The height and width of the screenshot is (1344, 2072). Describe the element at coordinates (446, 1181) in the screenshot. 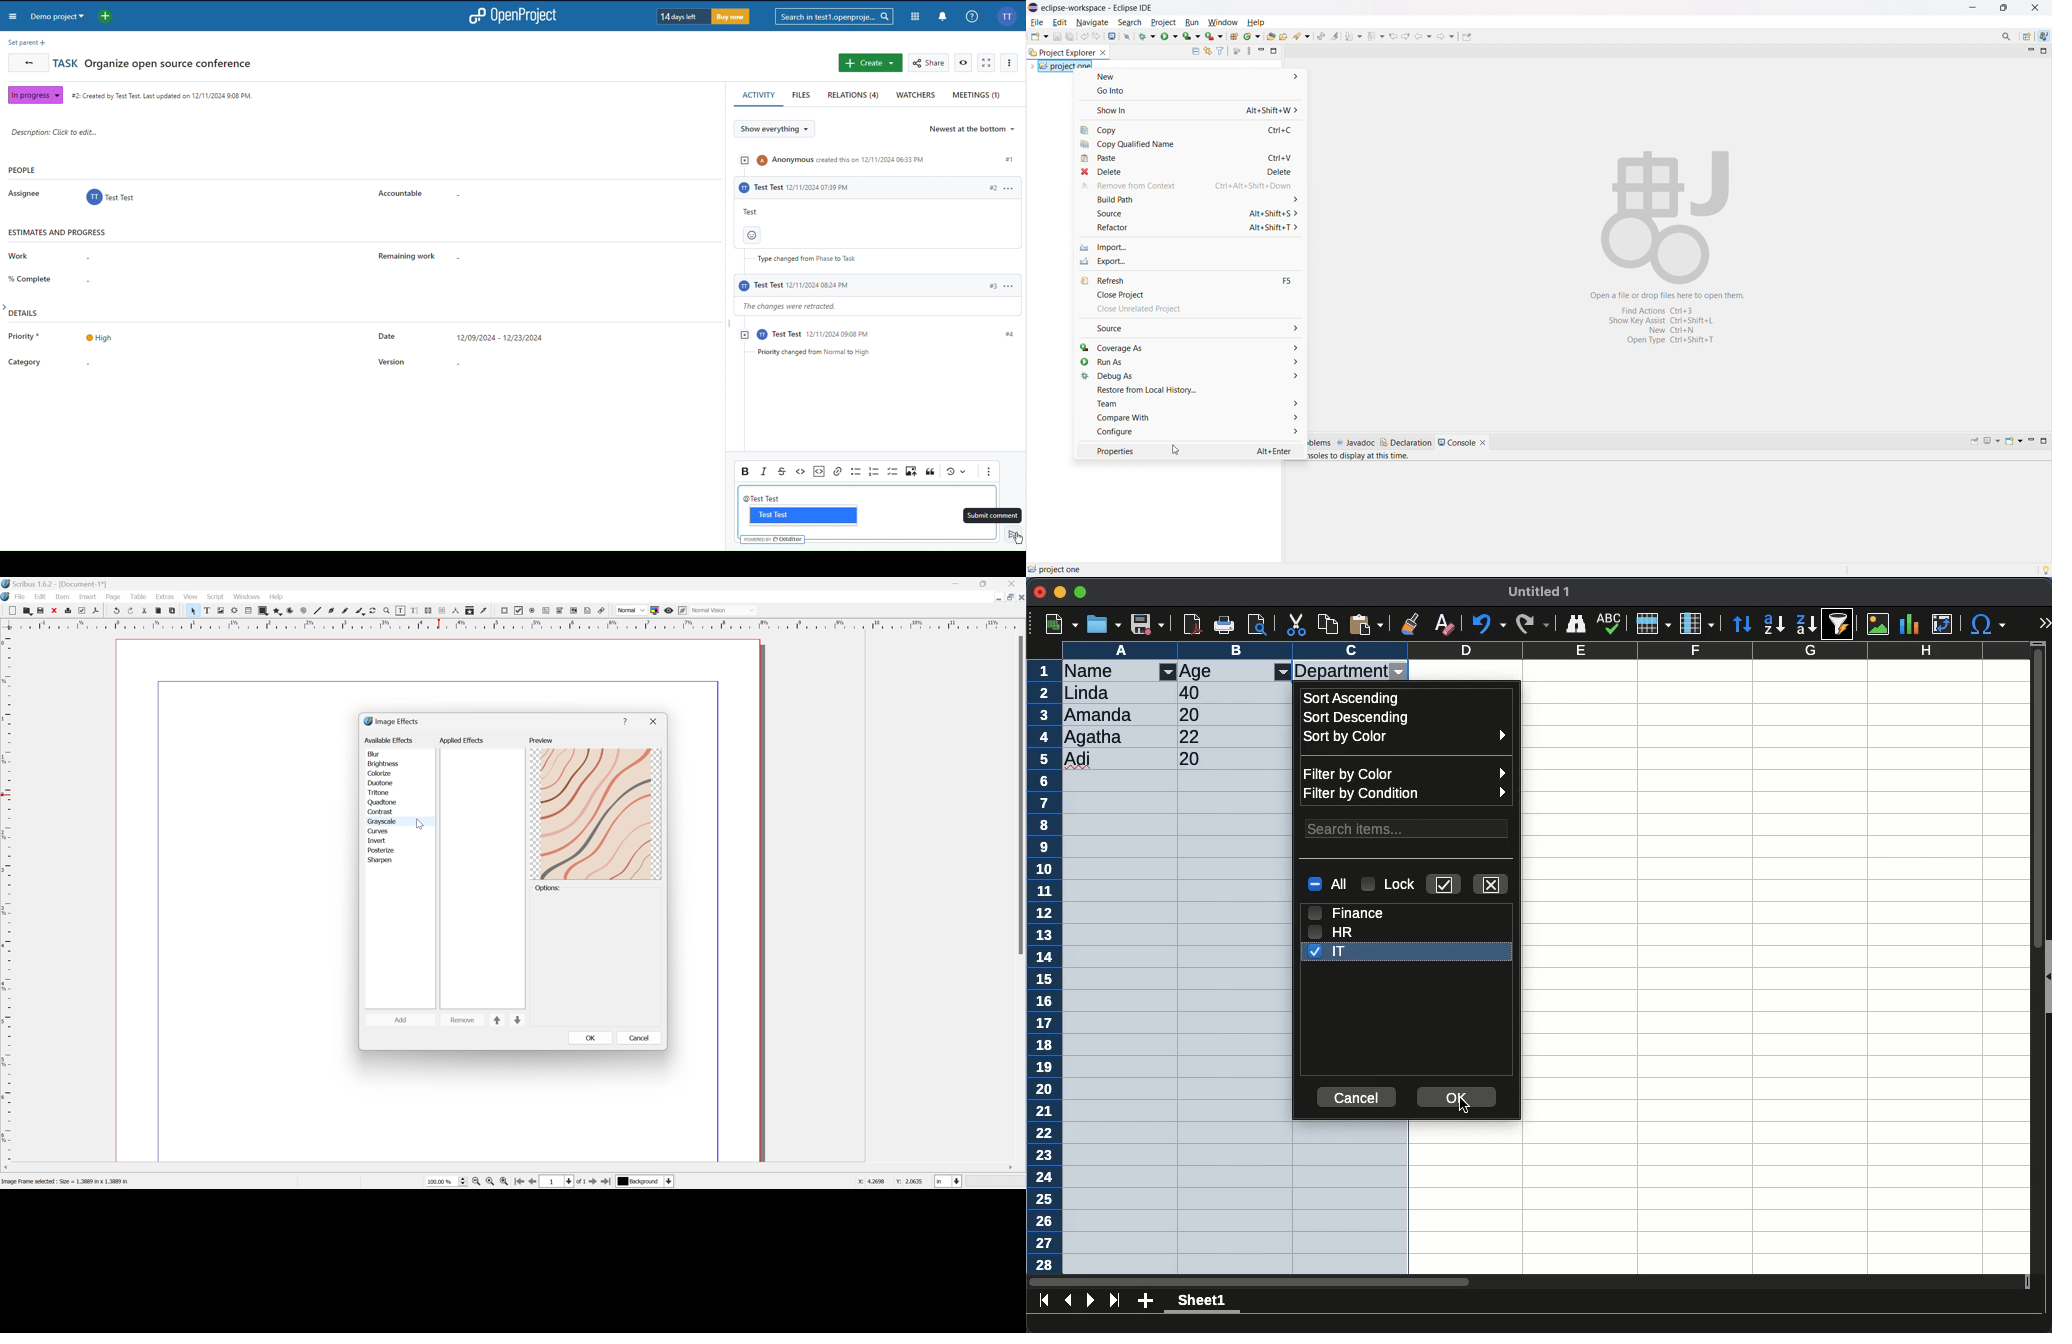

I see `Current zoom level` at that location.